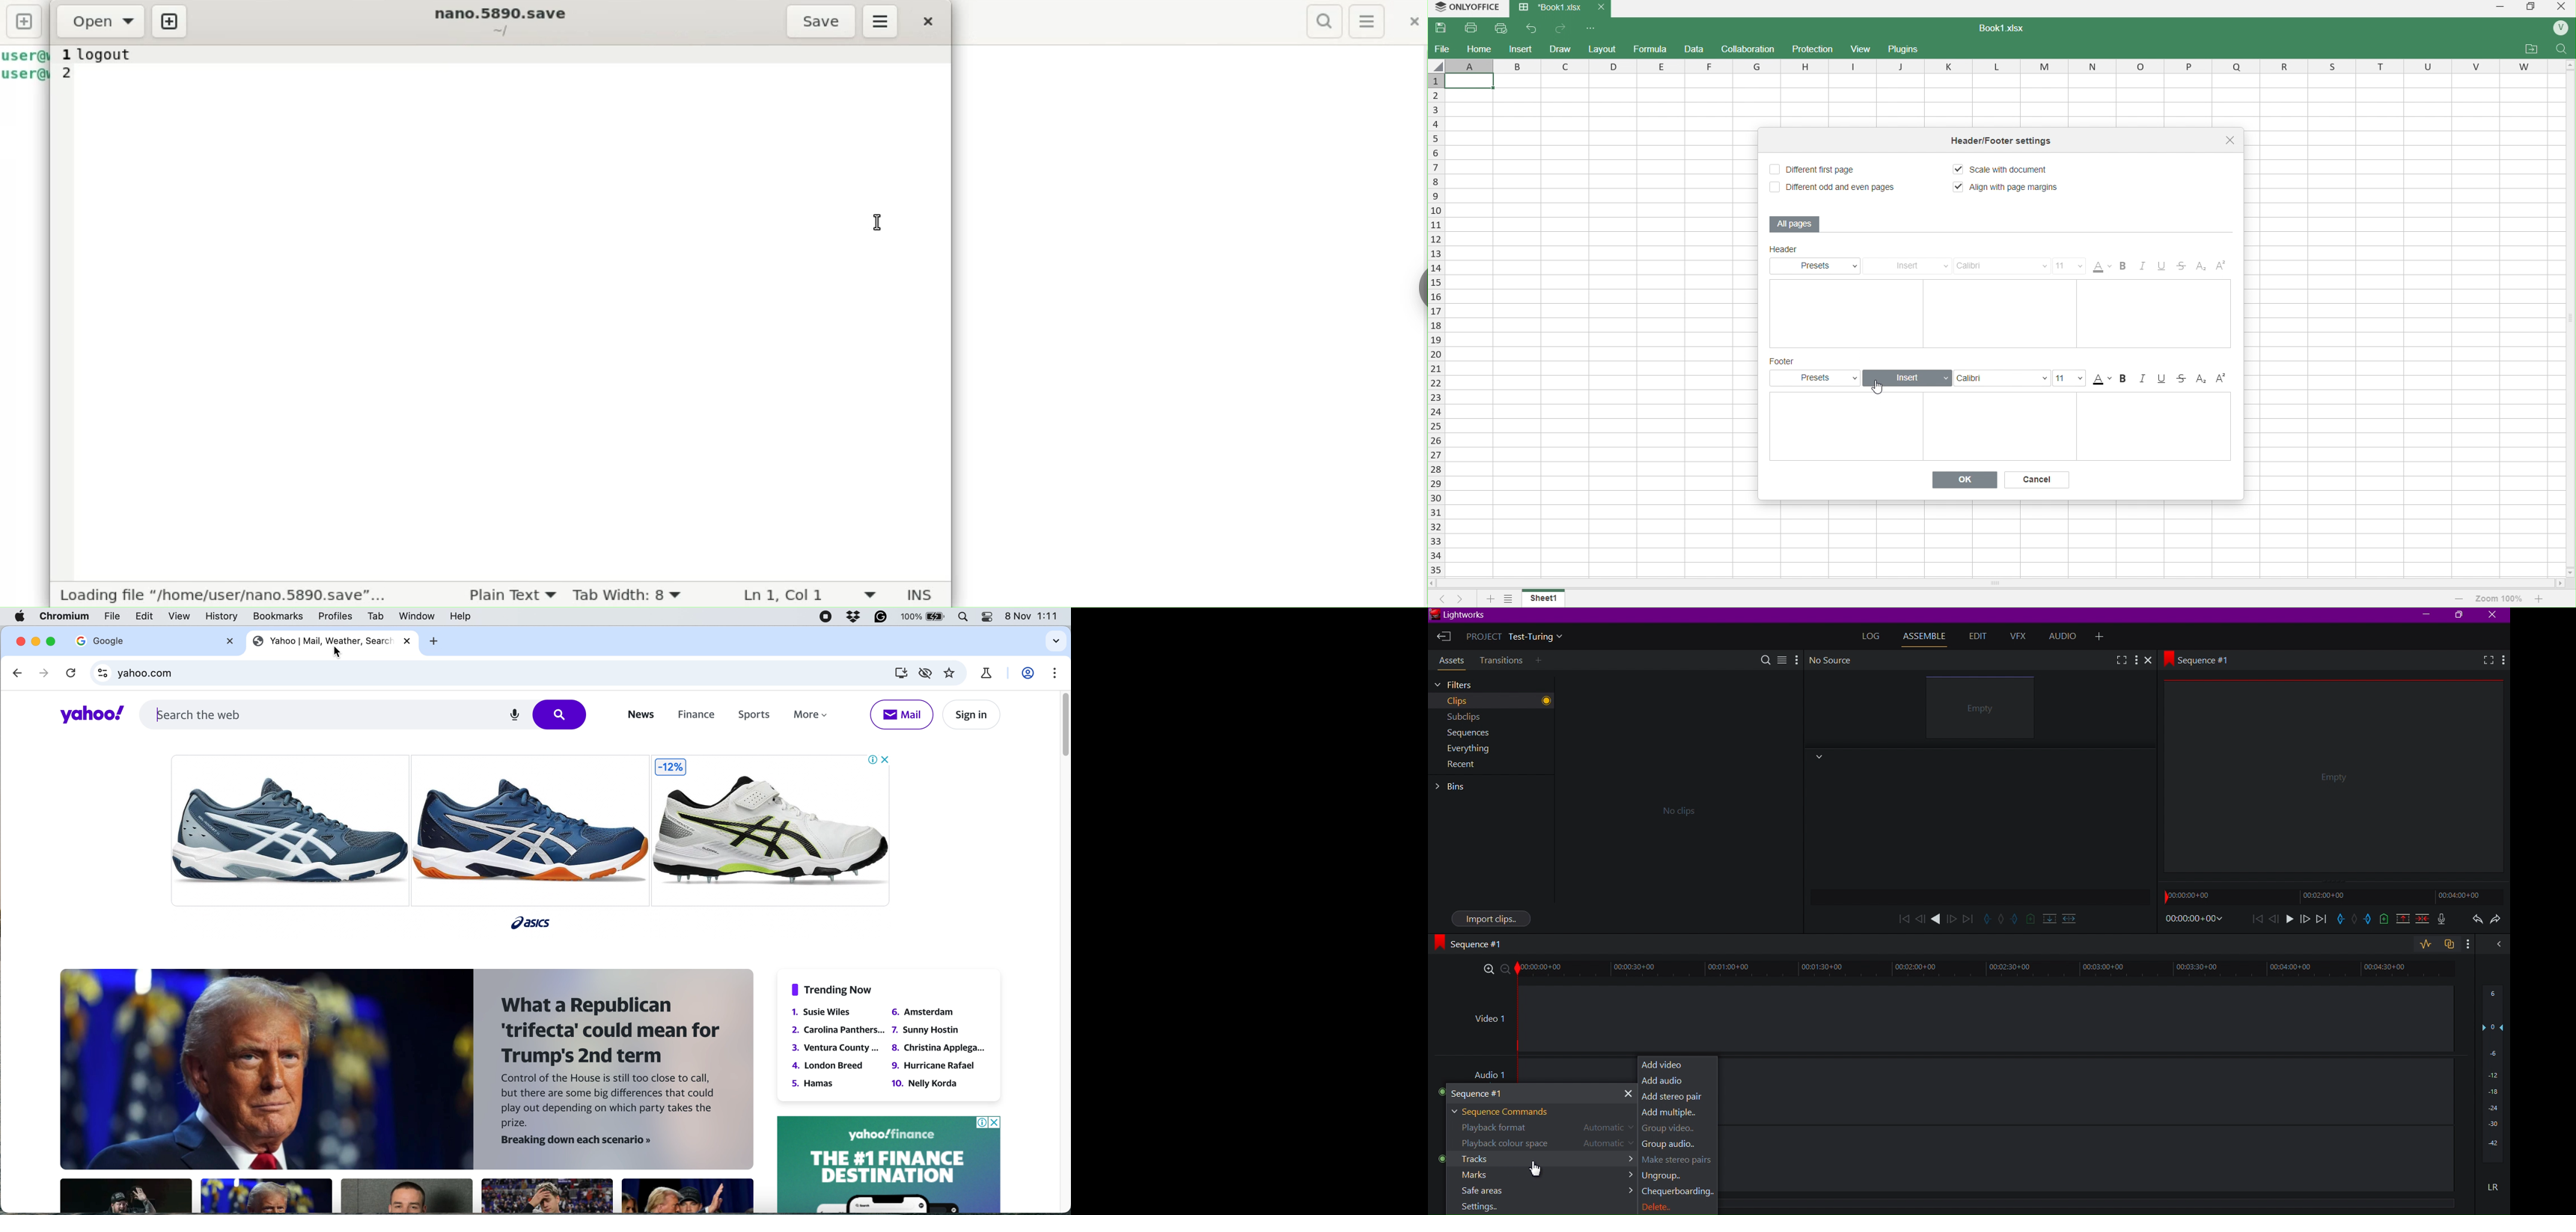  Describe the element at coordinates (2425, 944) in the screenshot. I see `Toggle Audio Equalizer` at that location.